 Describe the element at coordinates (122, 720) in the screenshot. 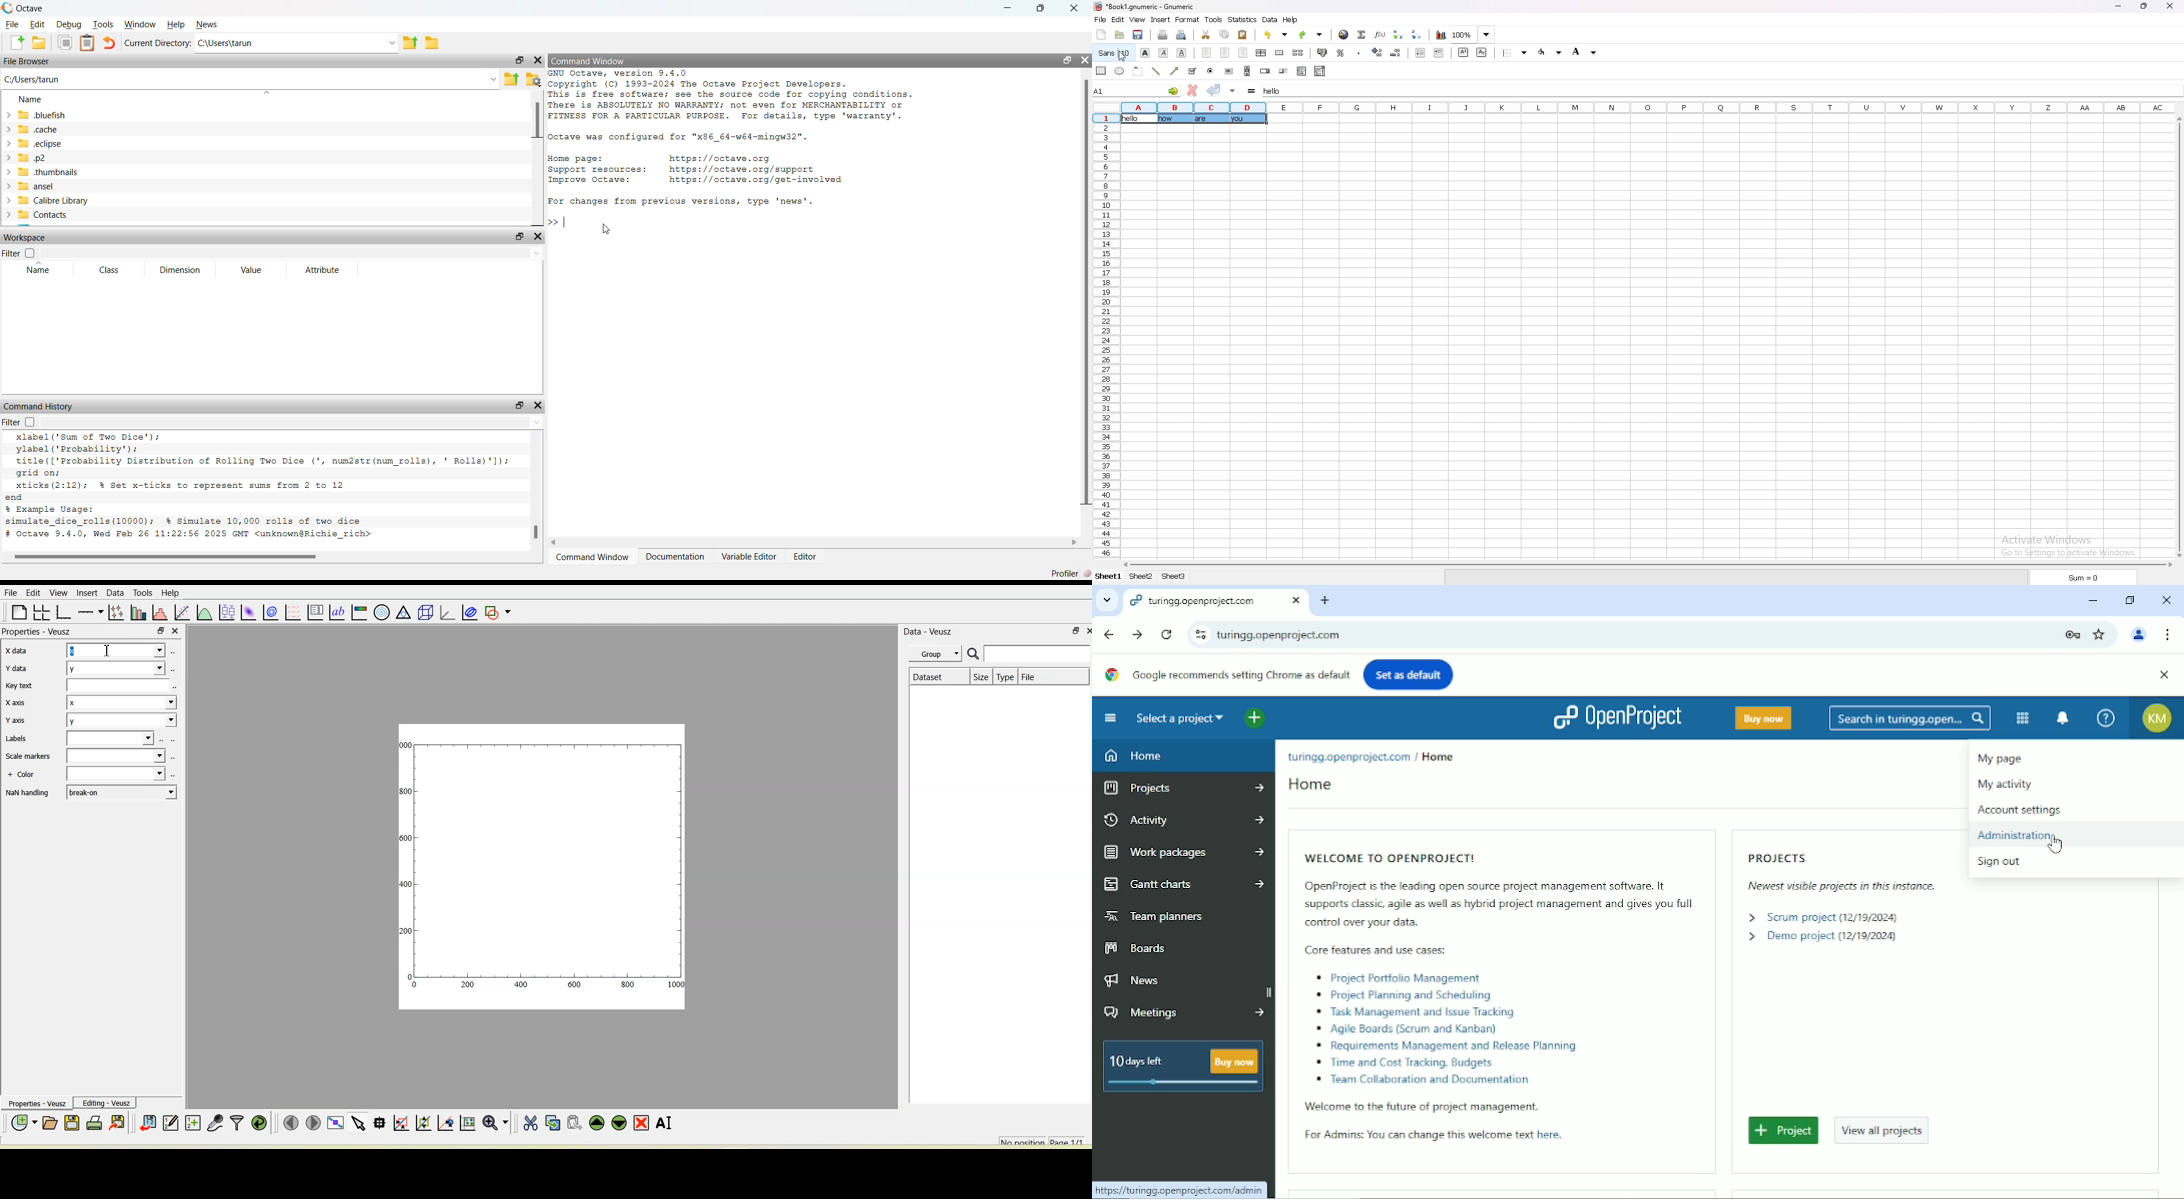

I see `y` at that location.